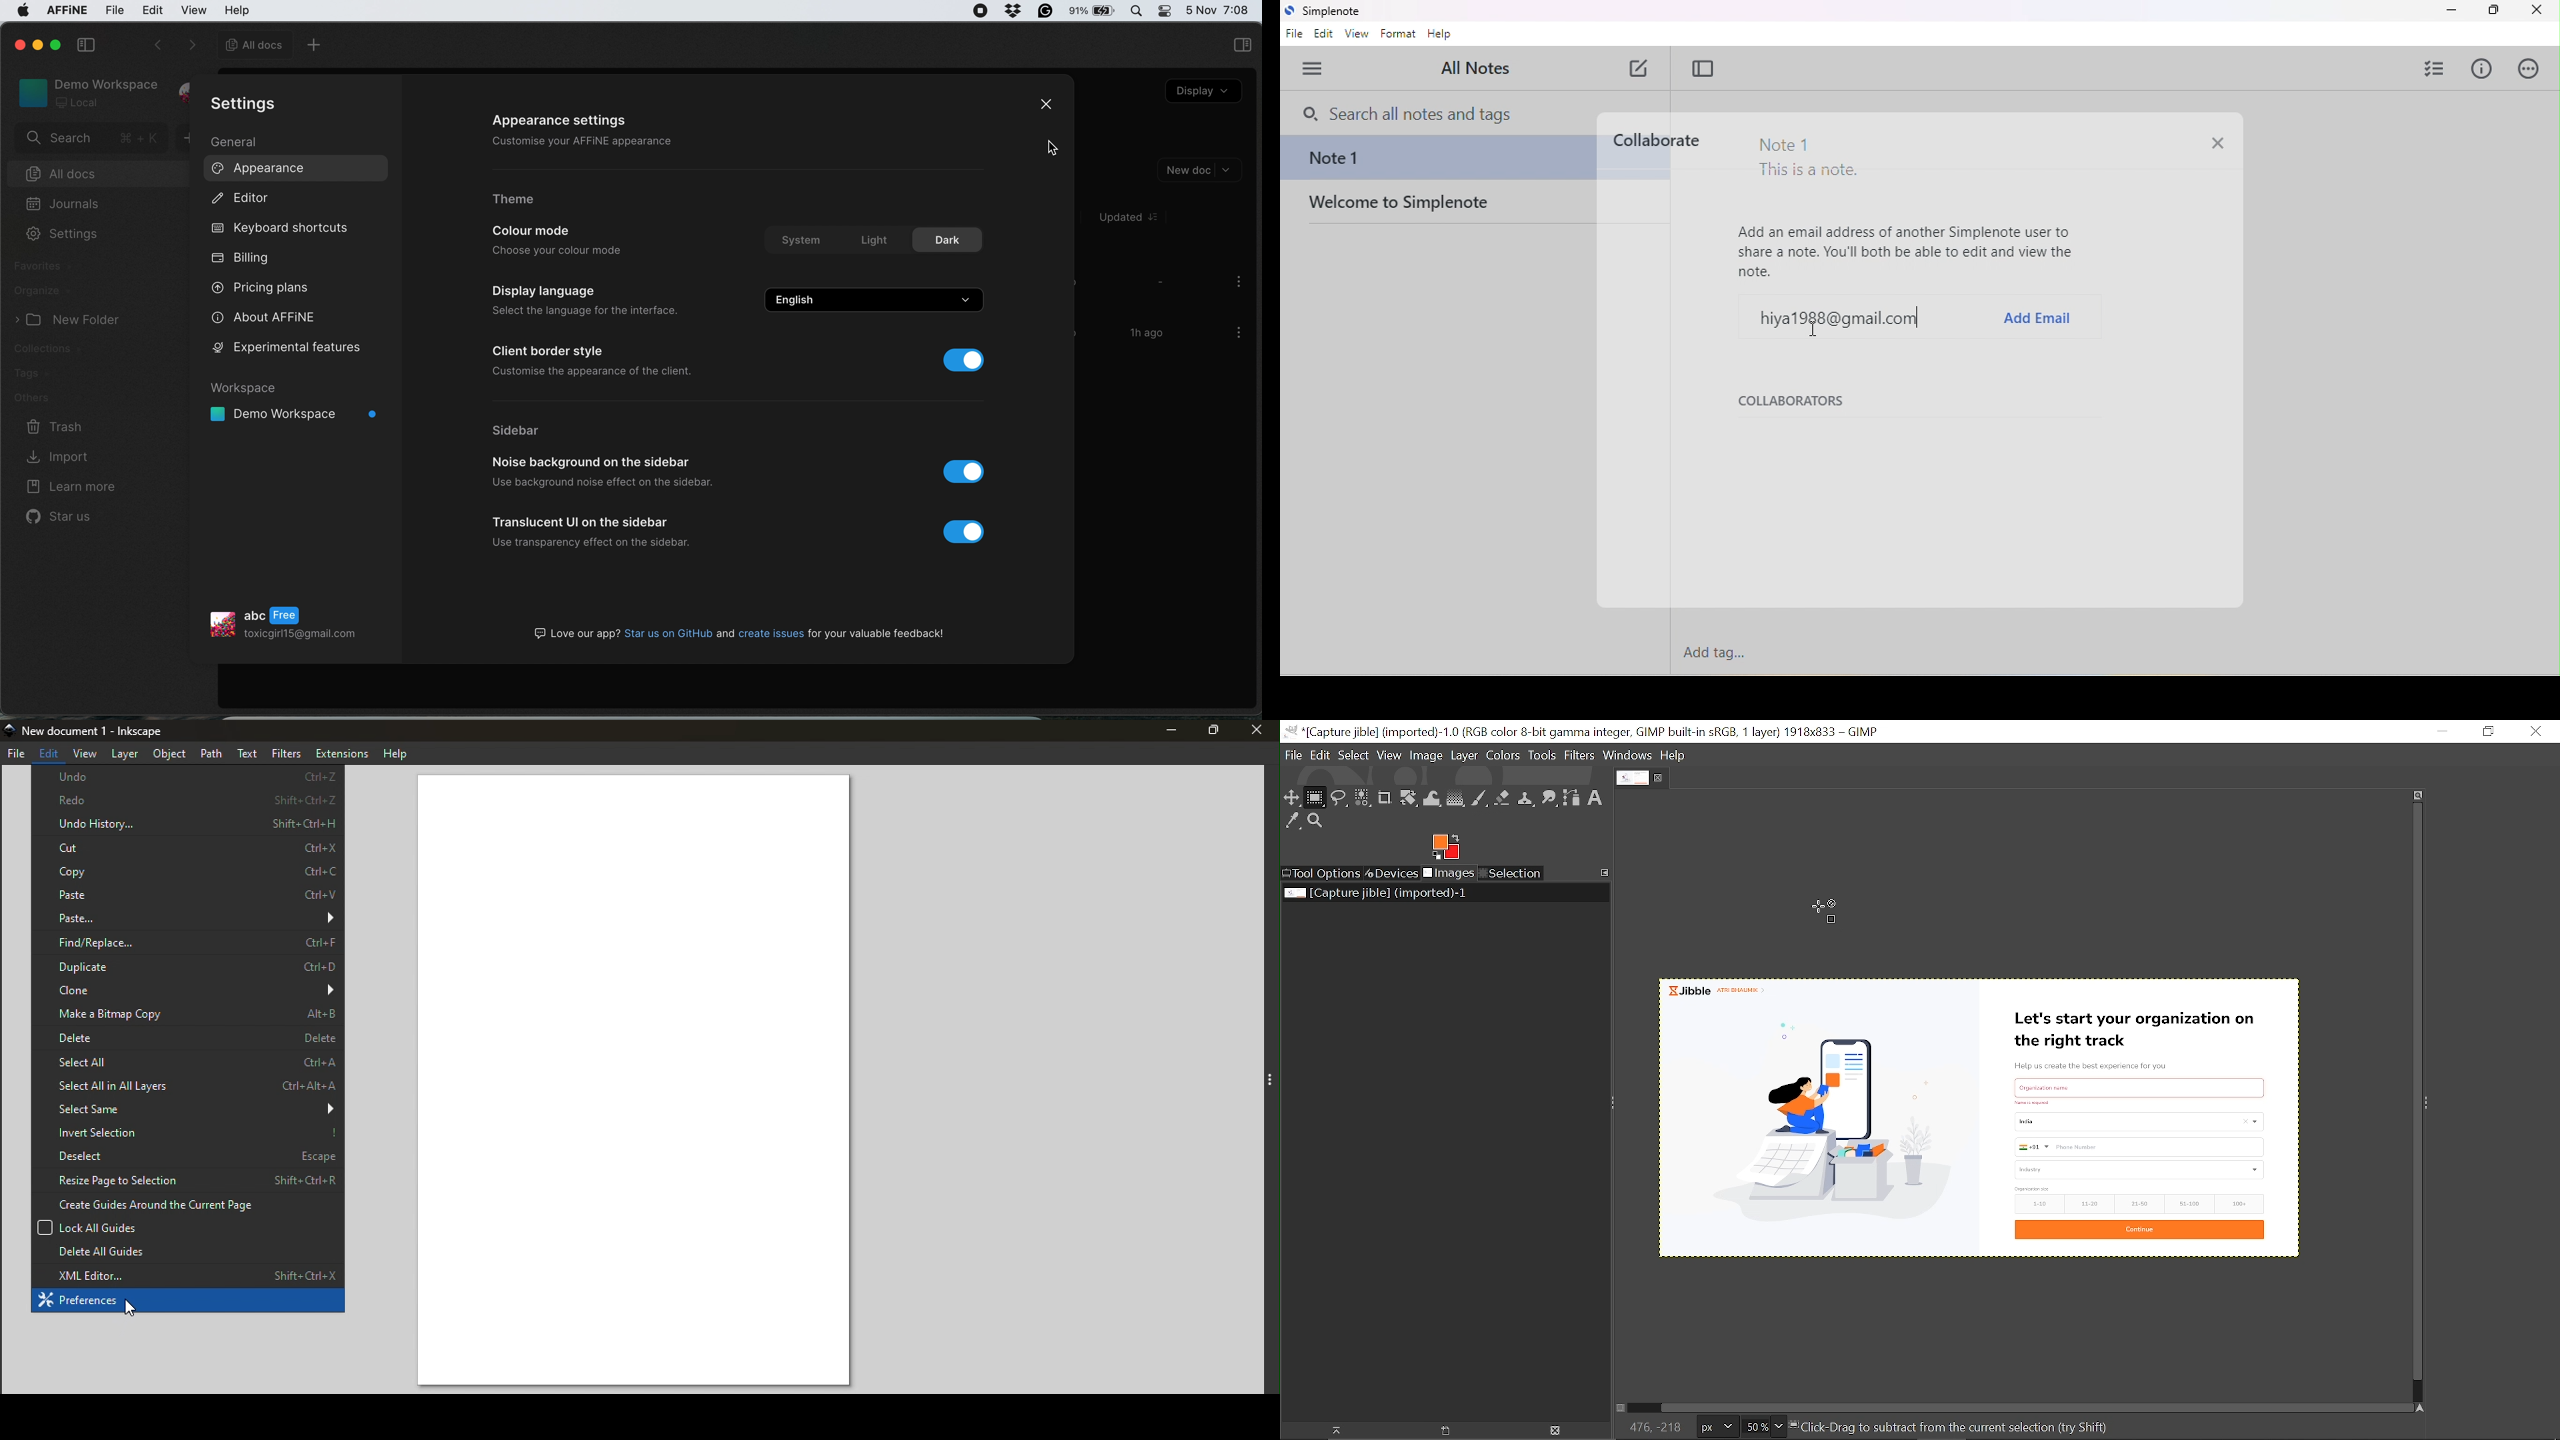 The height and width of the screenshot is (1456, 2576). What do you see at coordinates (1656, 140) in the screenshot?
I see `collaborate` at bounding box center [1656, 140].